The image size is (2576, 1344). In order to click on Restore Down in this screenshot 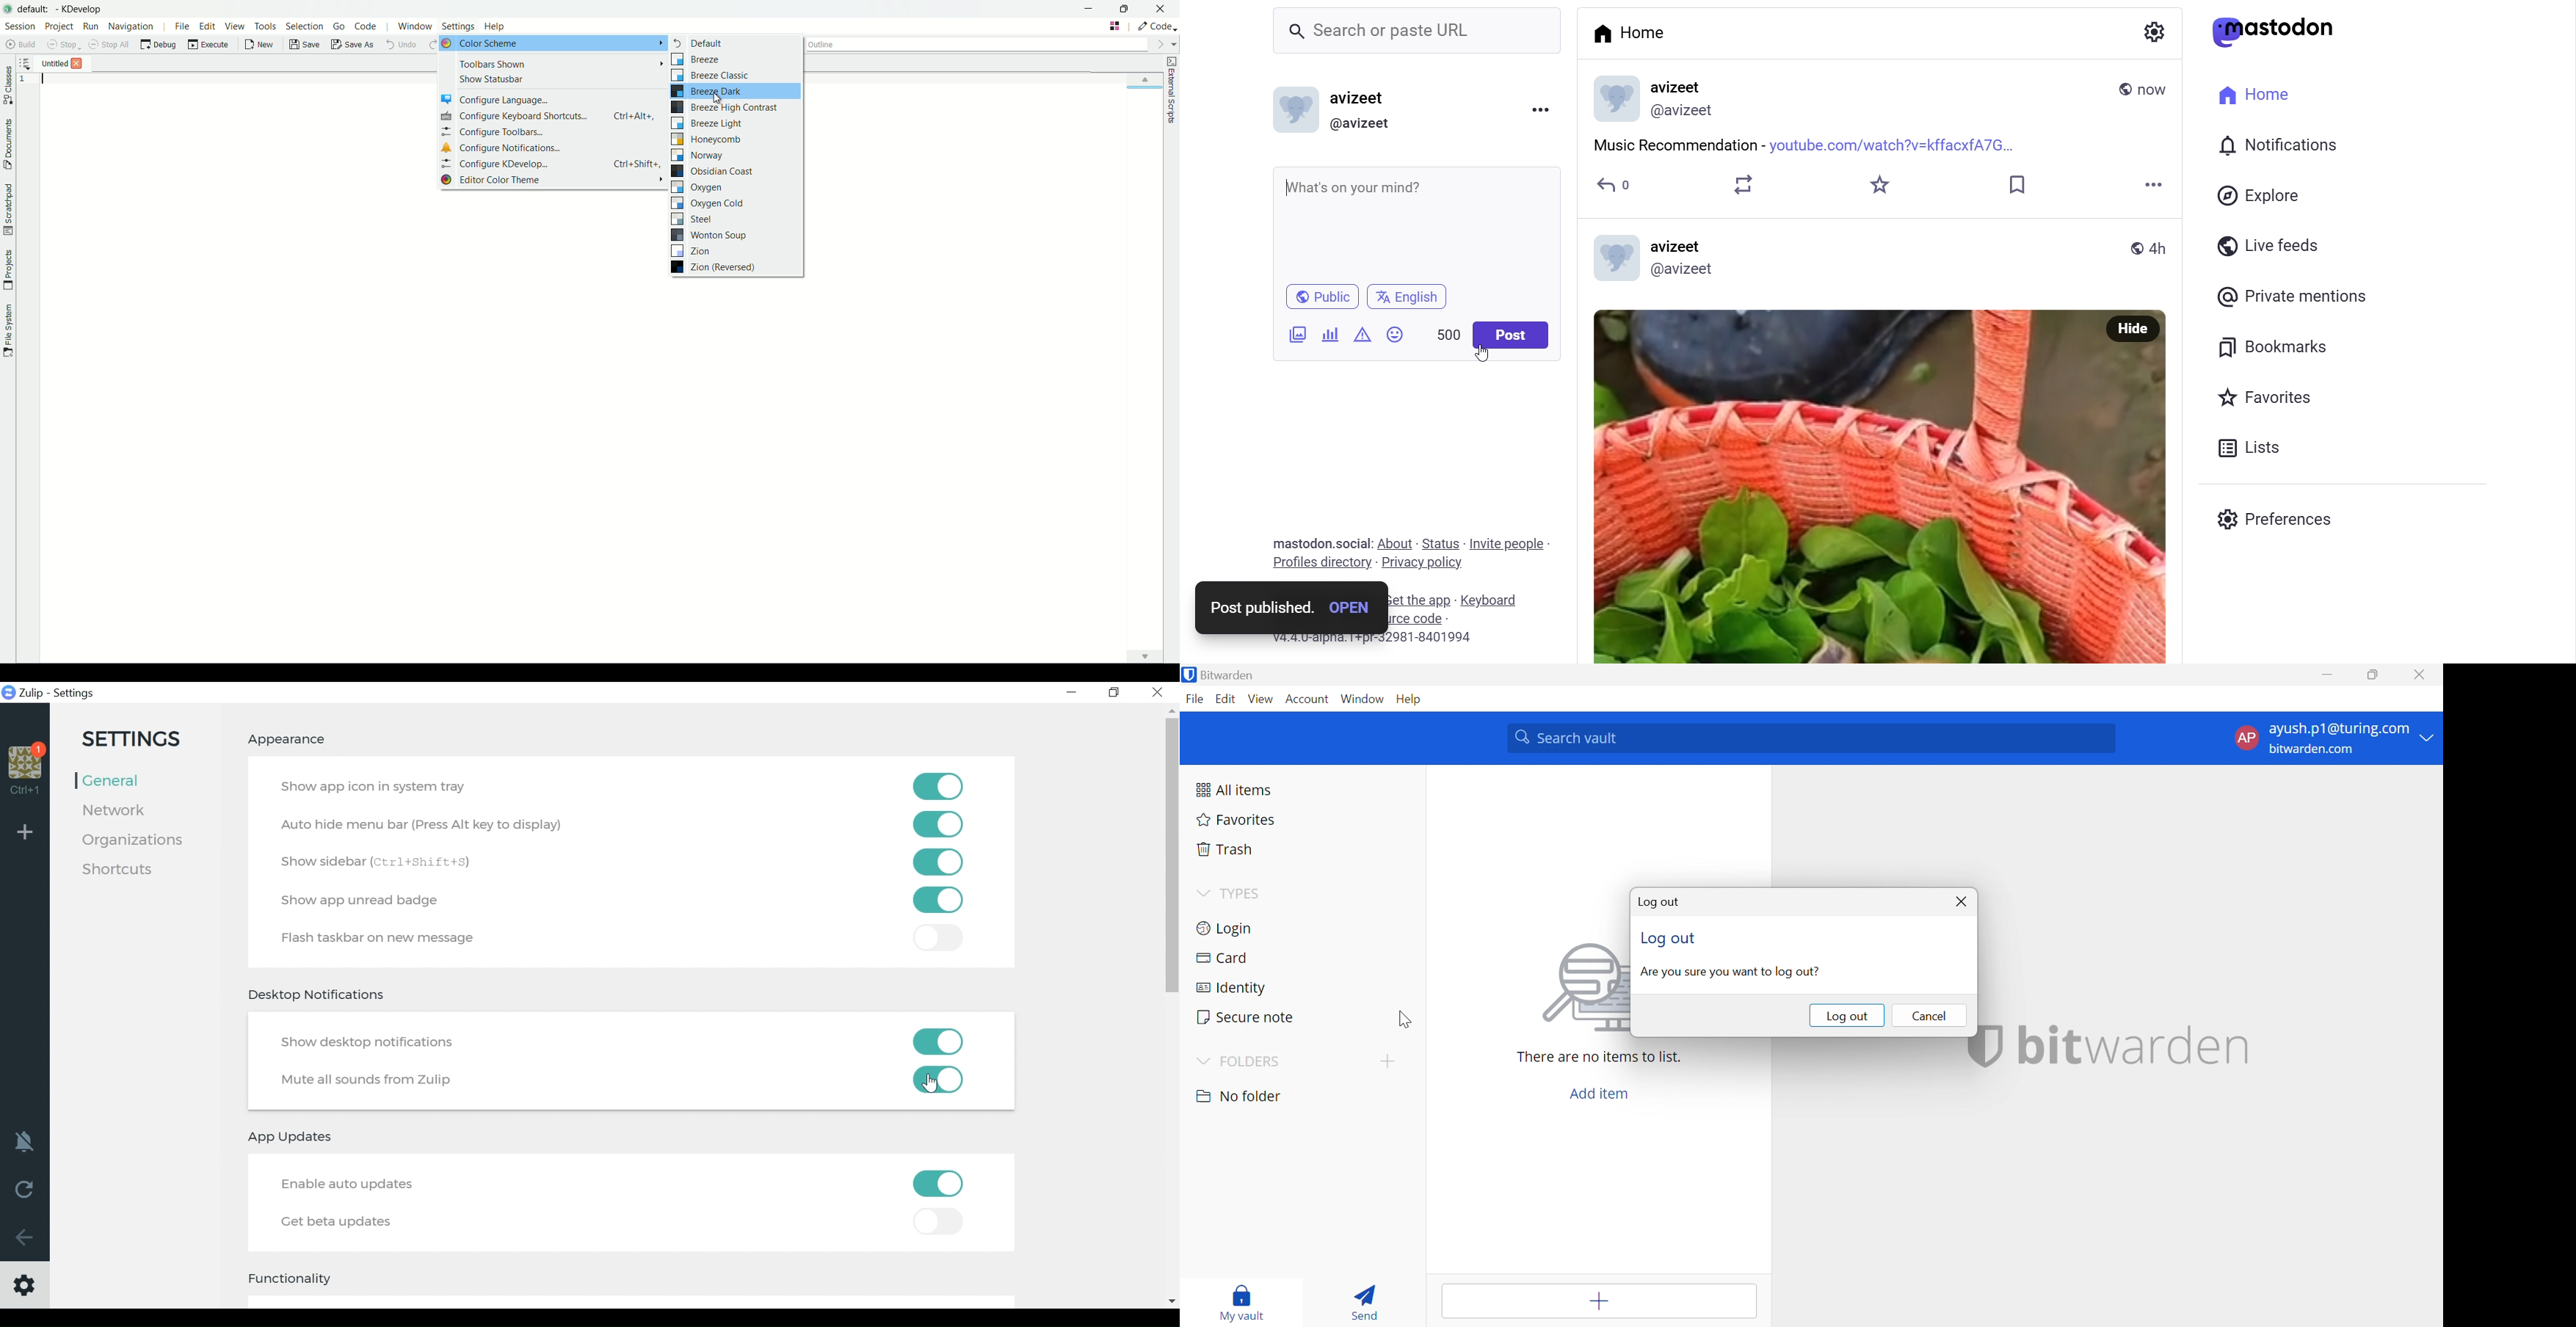, I will do `click(2372, 675)`.